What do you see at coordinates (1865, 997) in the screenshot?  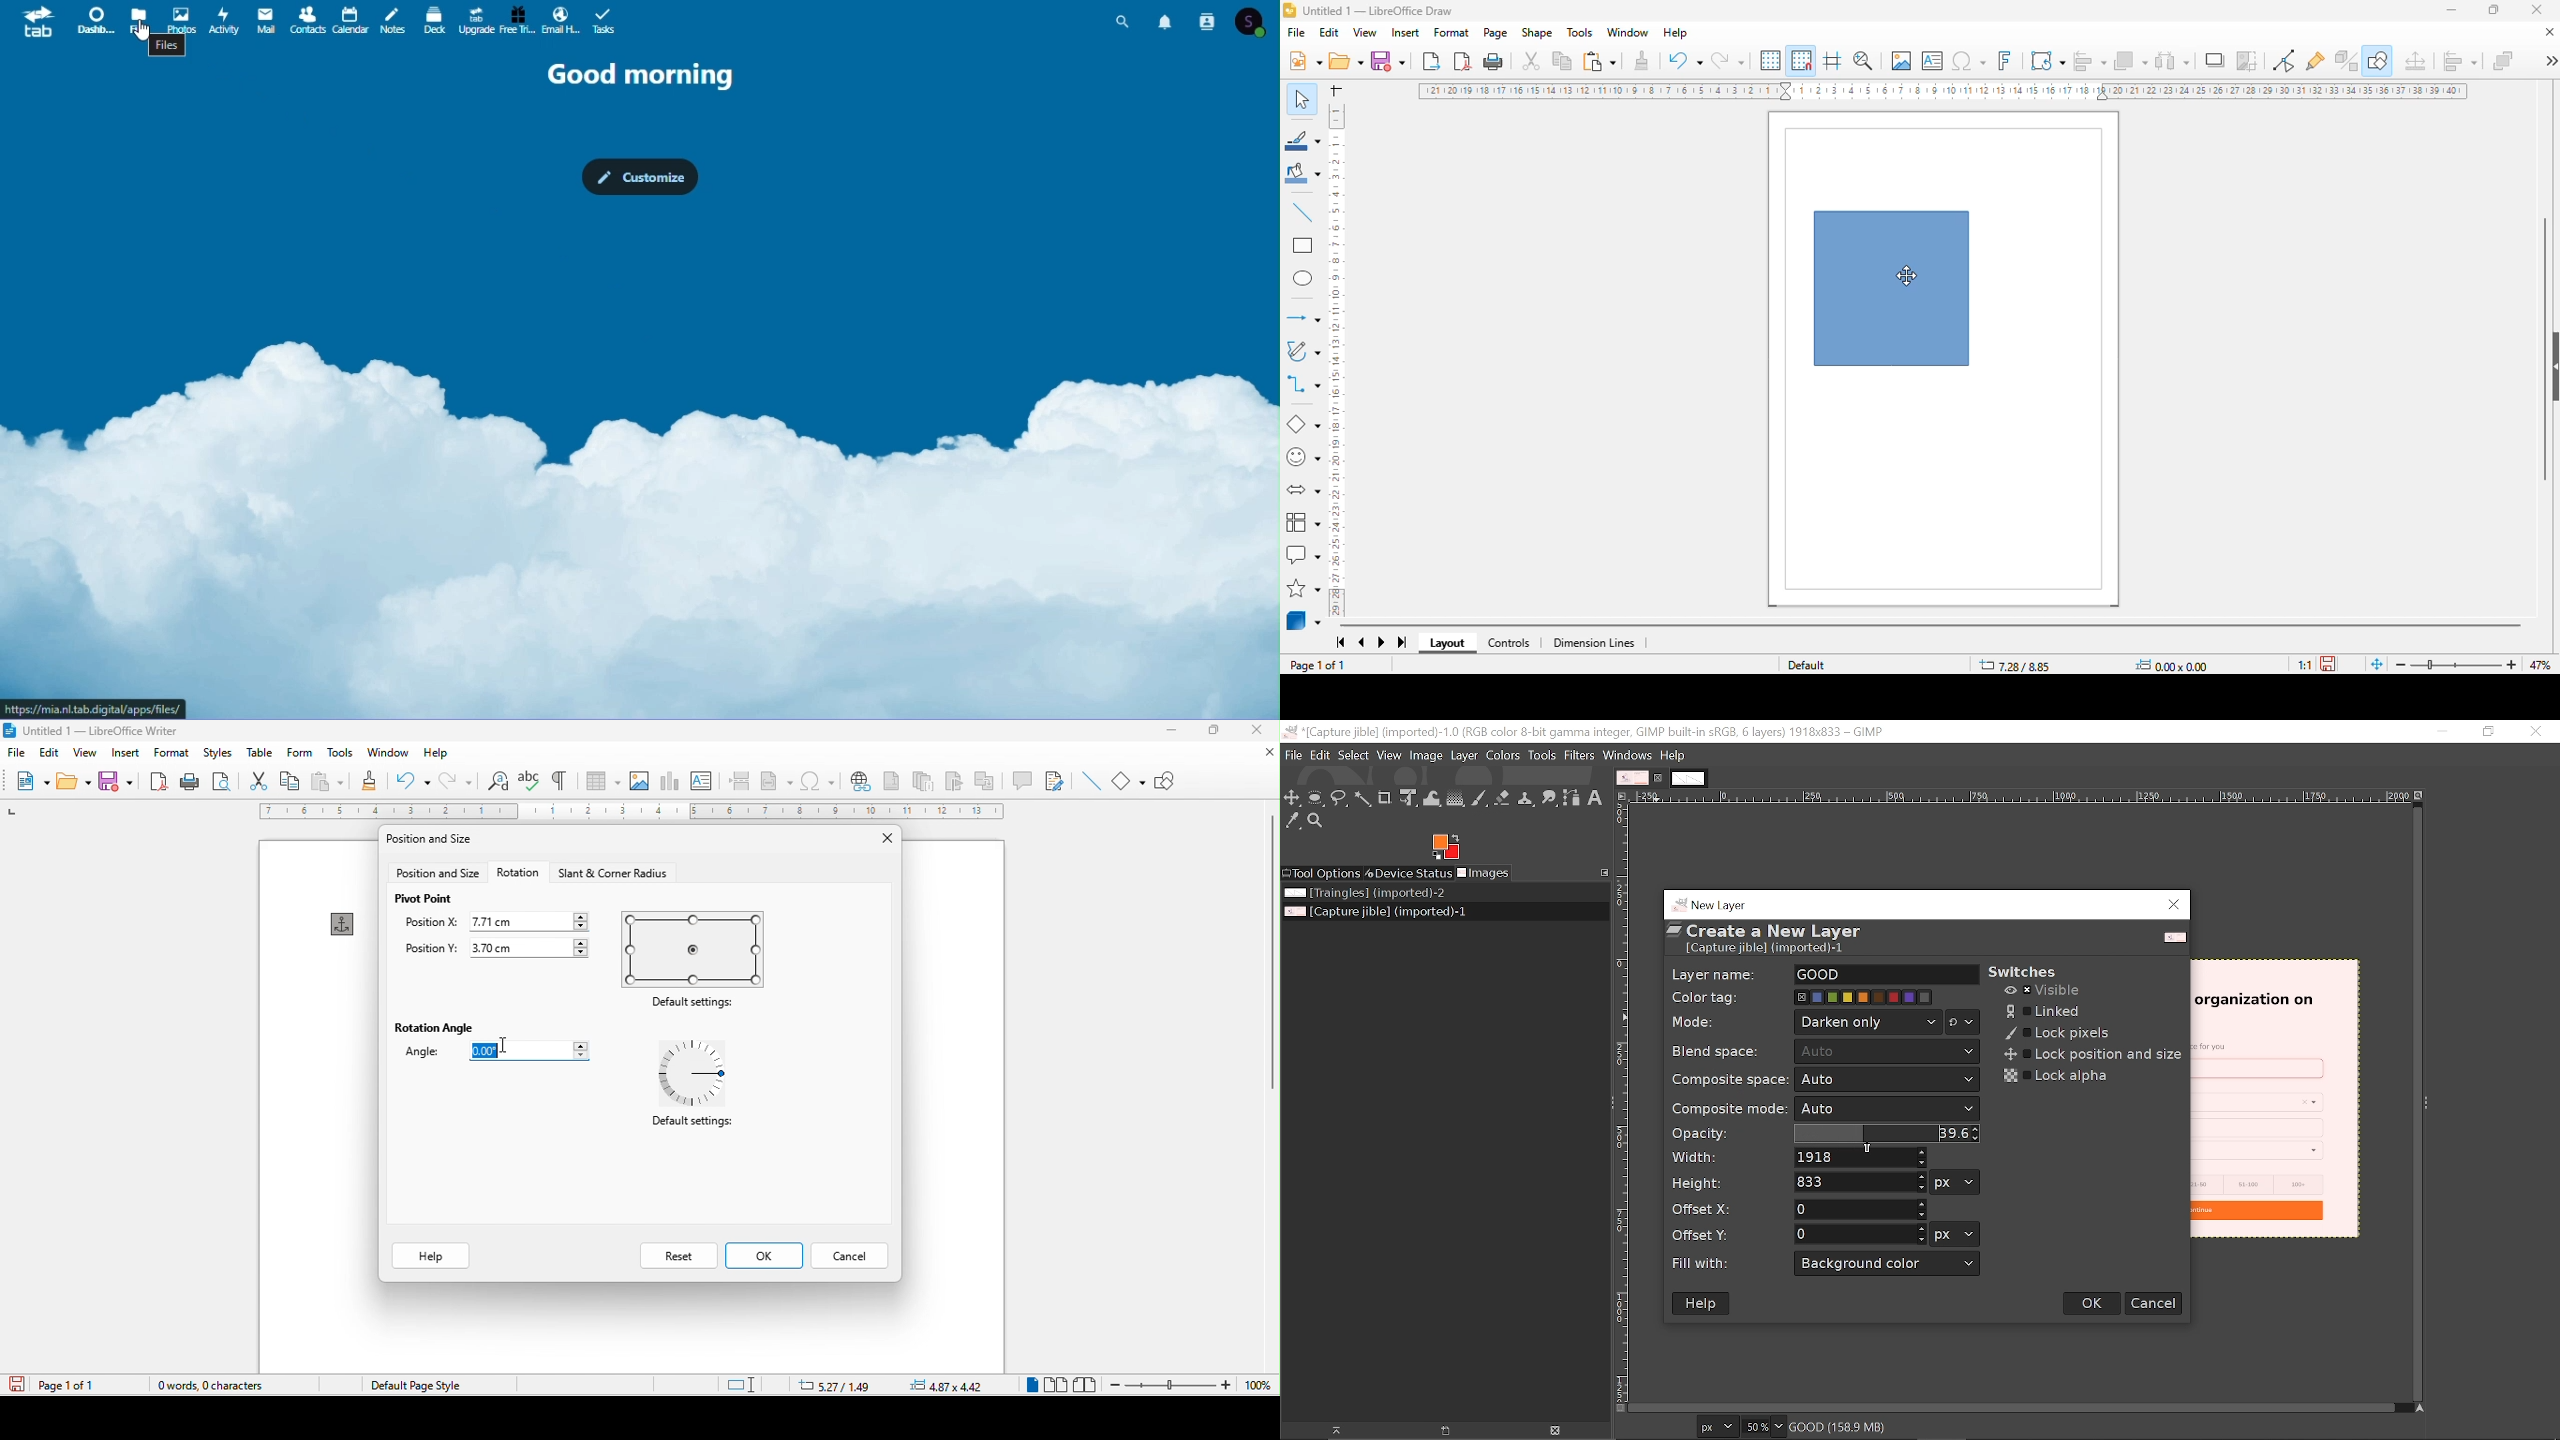 I see `Color tag` at bounding box center [1865, 997].